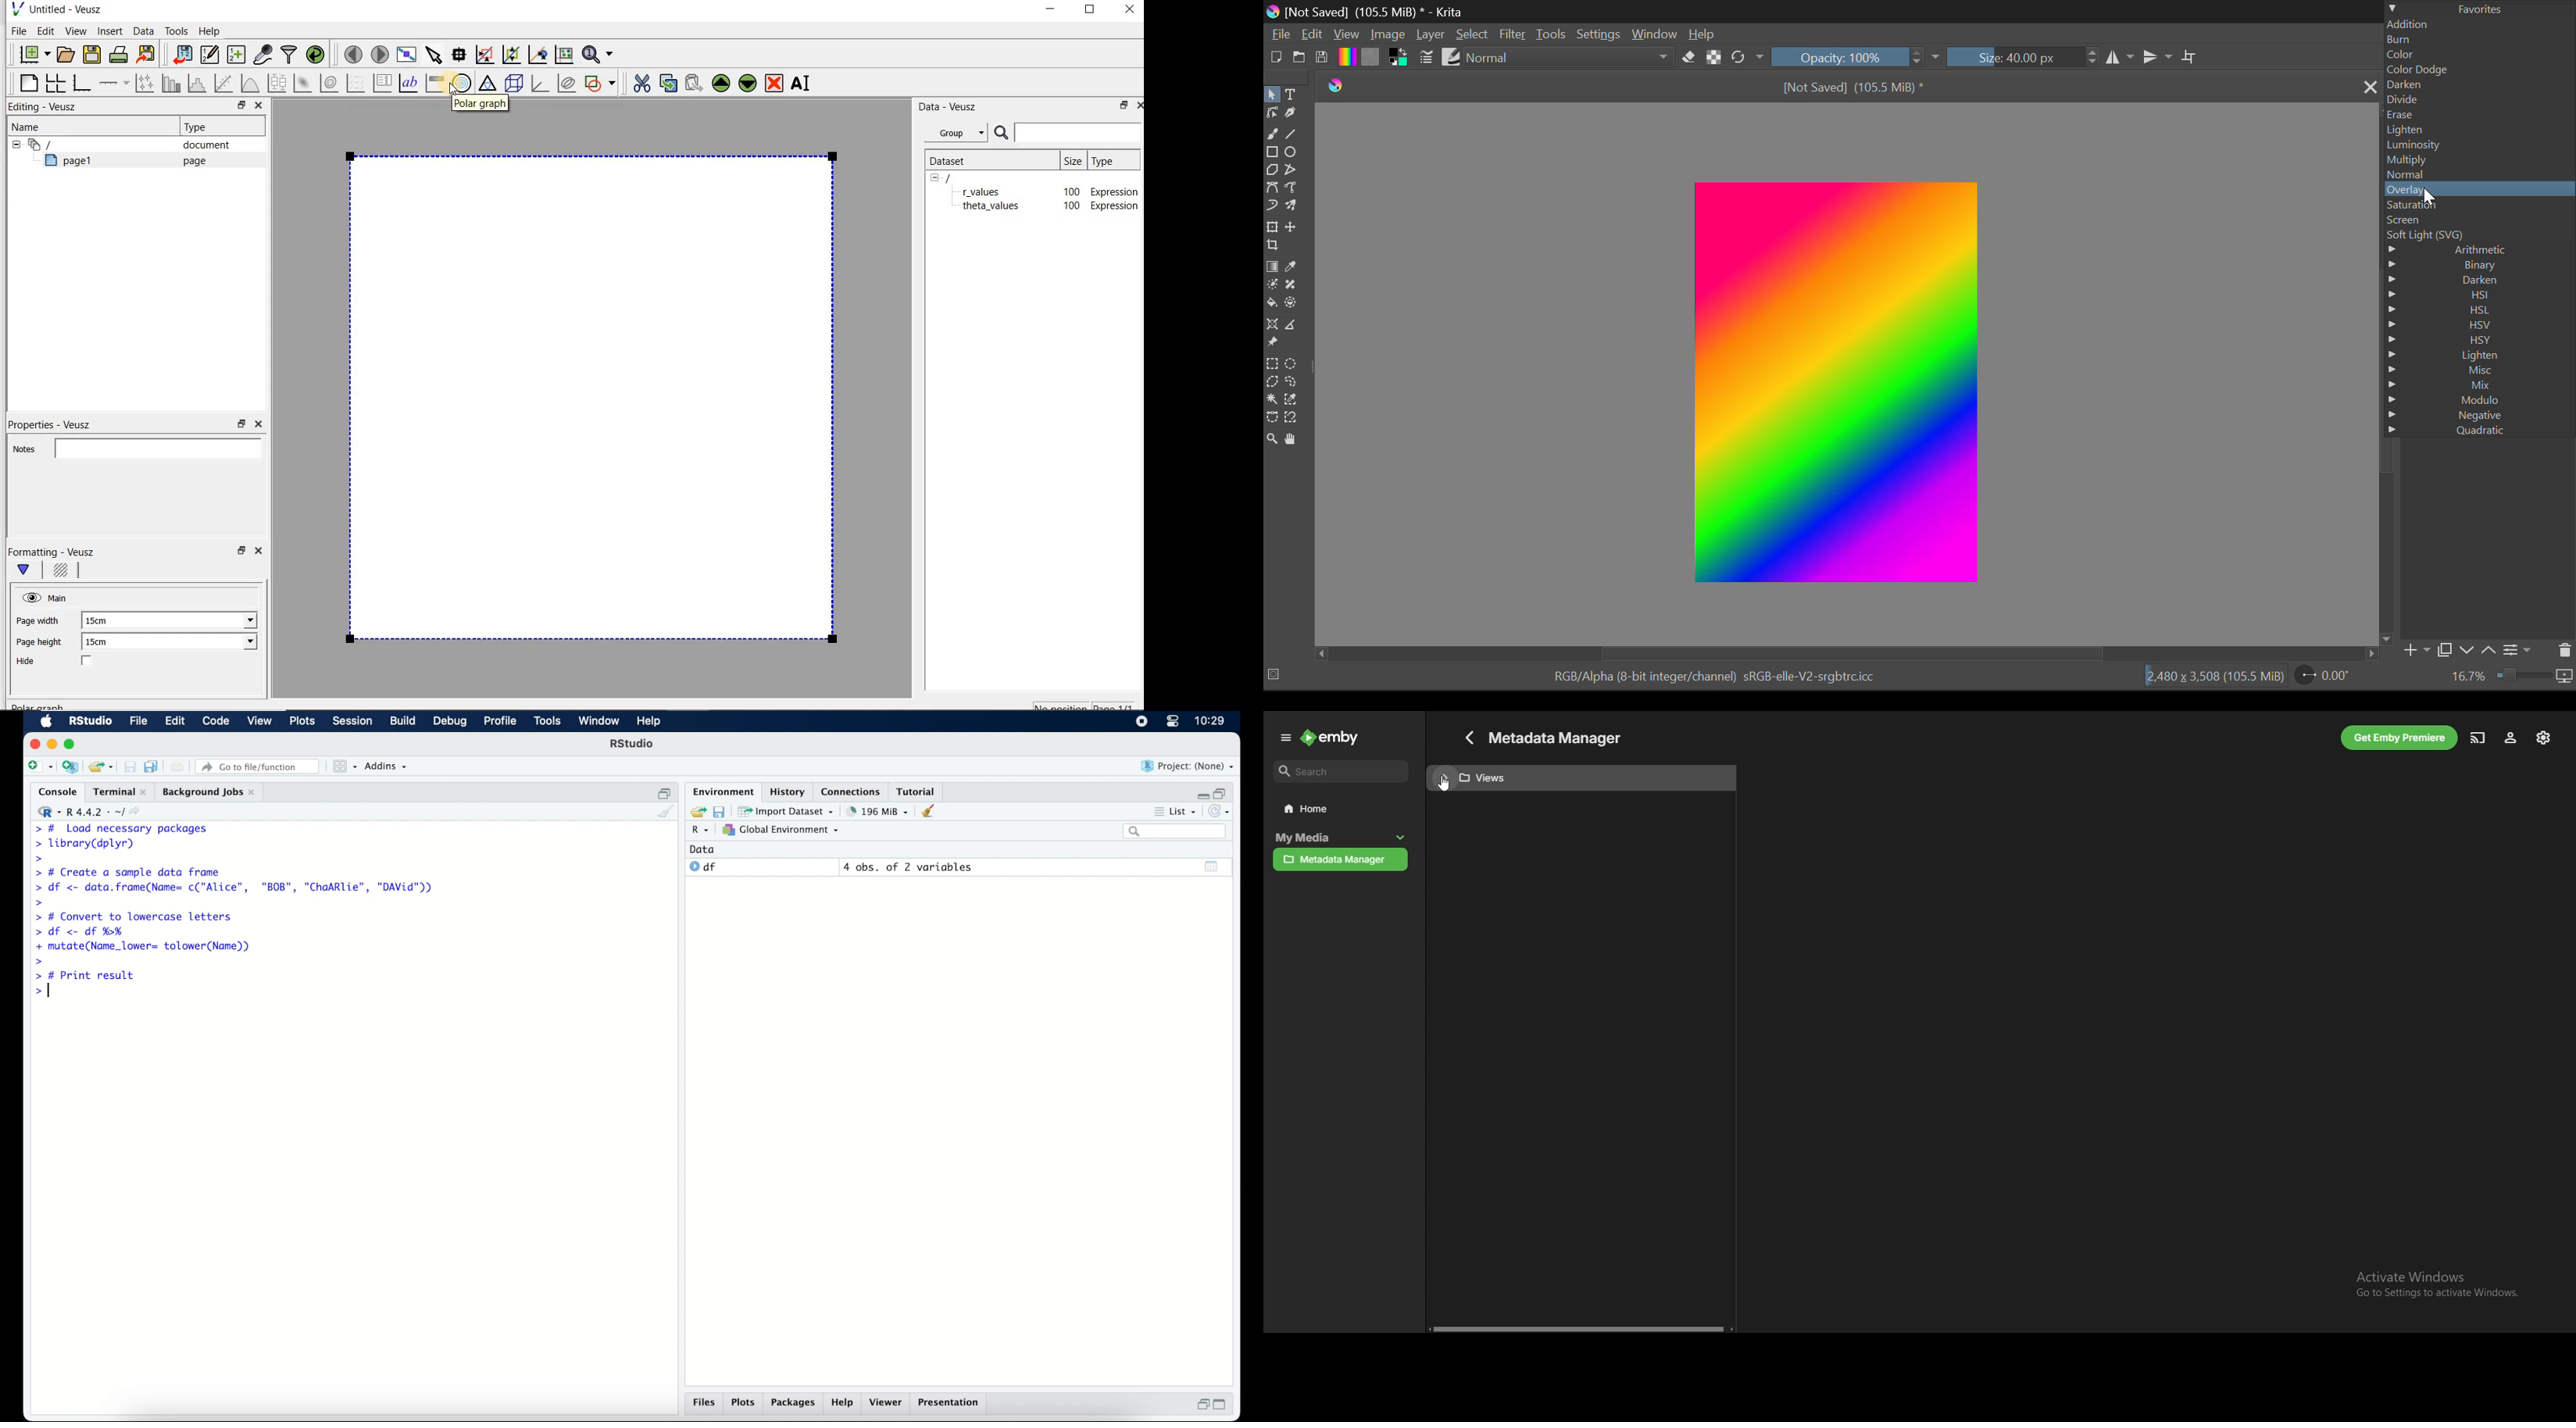 This screenshot has width=2576, height=1428. I want to click on Type, so click(1112, 160).